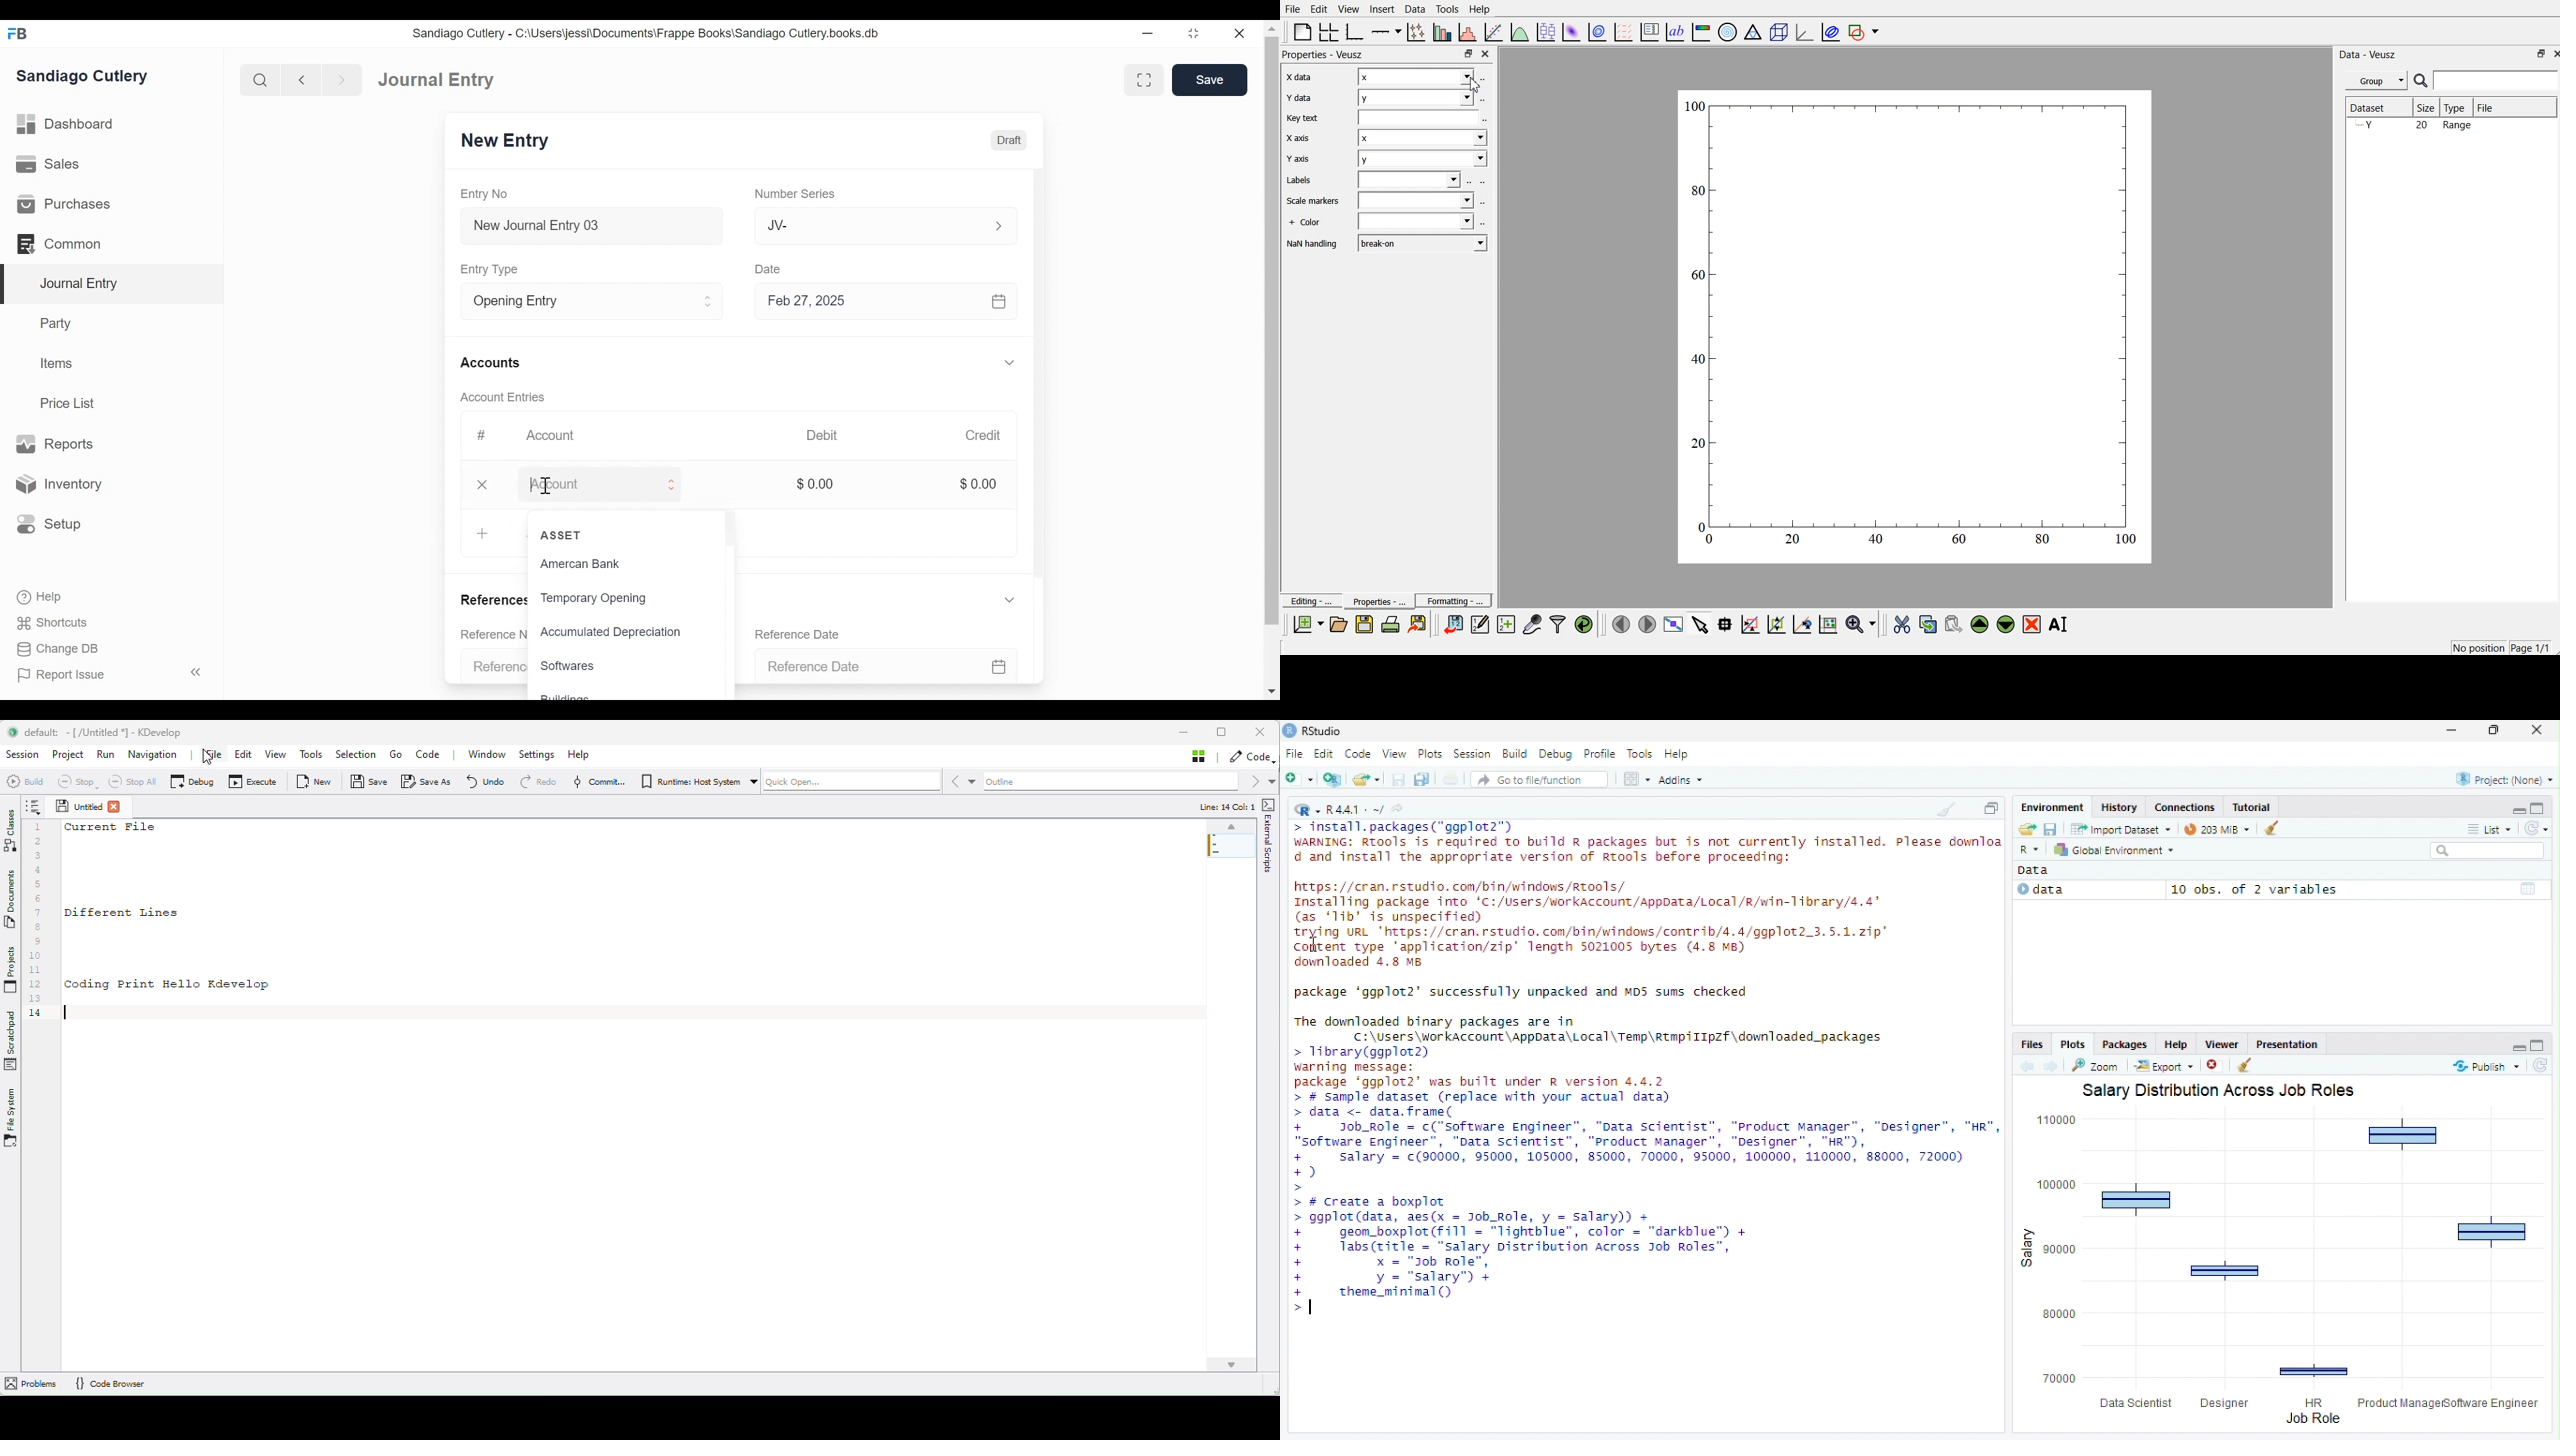 Image resolution: width=2576 pixels, height=1456 pixels. I want to click on New Entry, so click(508, 141).